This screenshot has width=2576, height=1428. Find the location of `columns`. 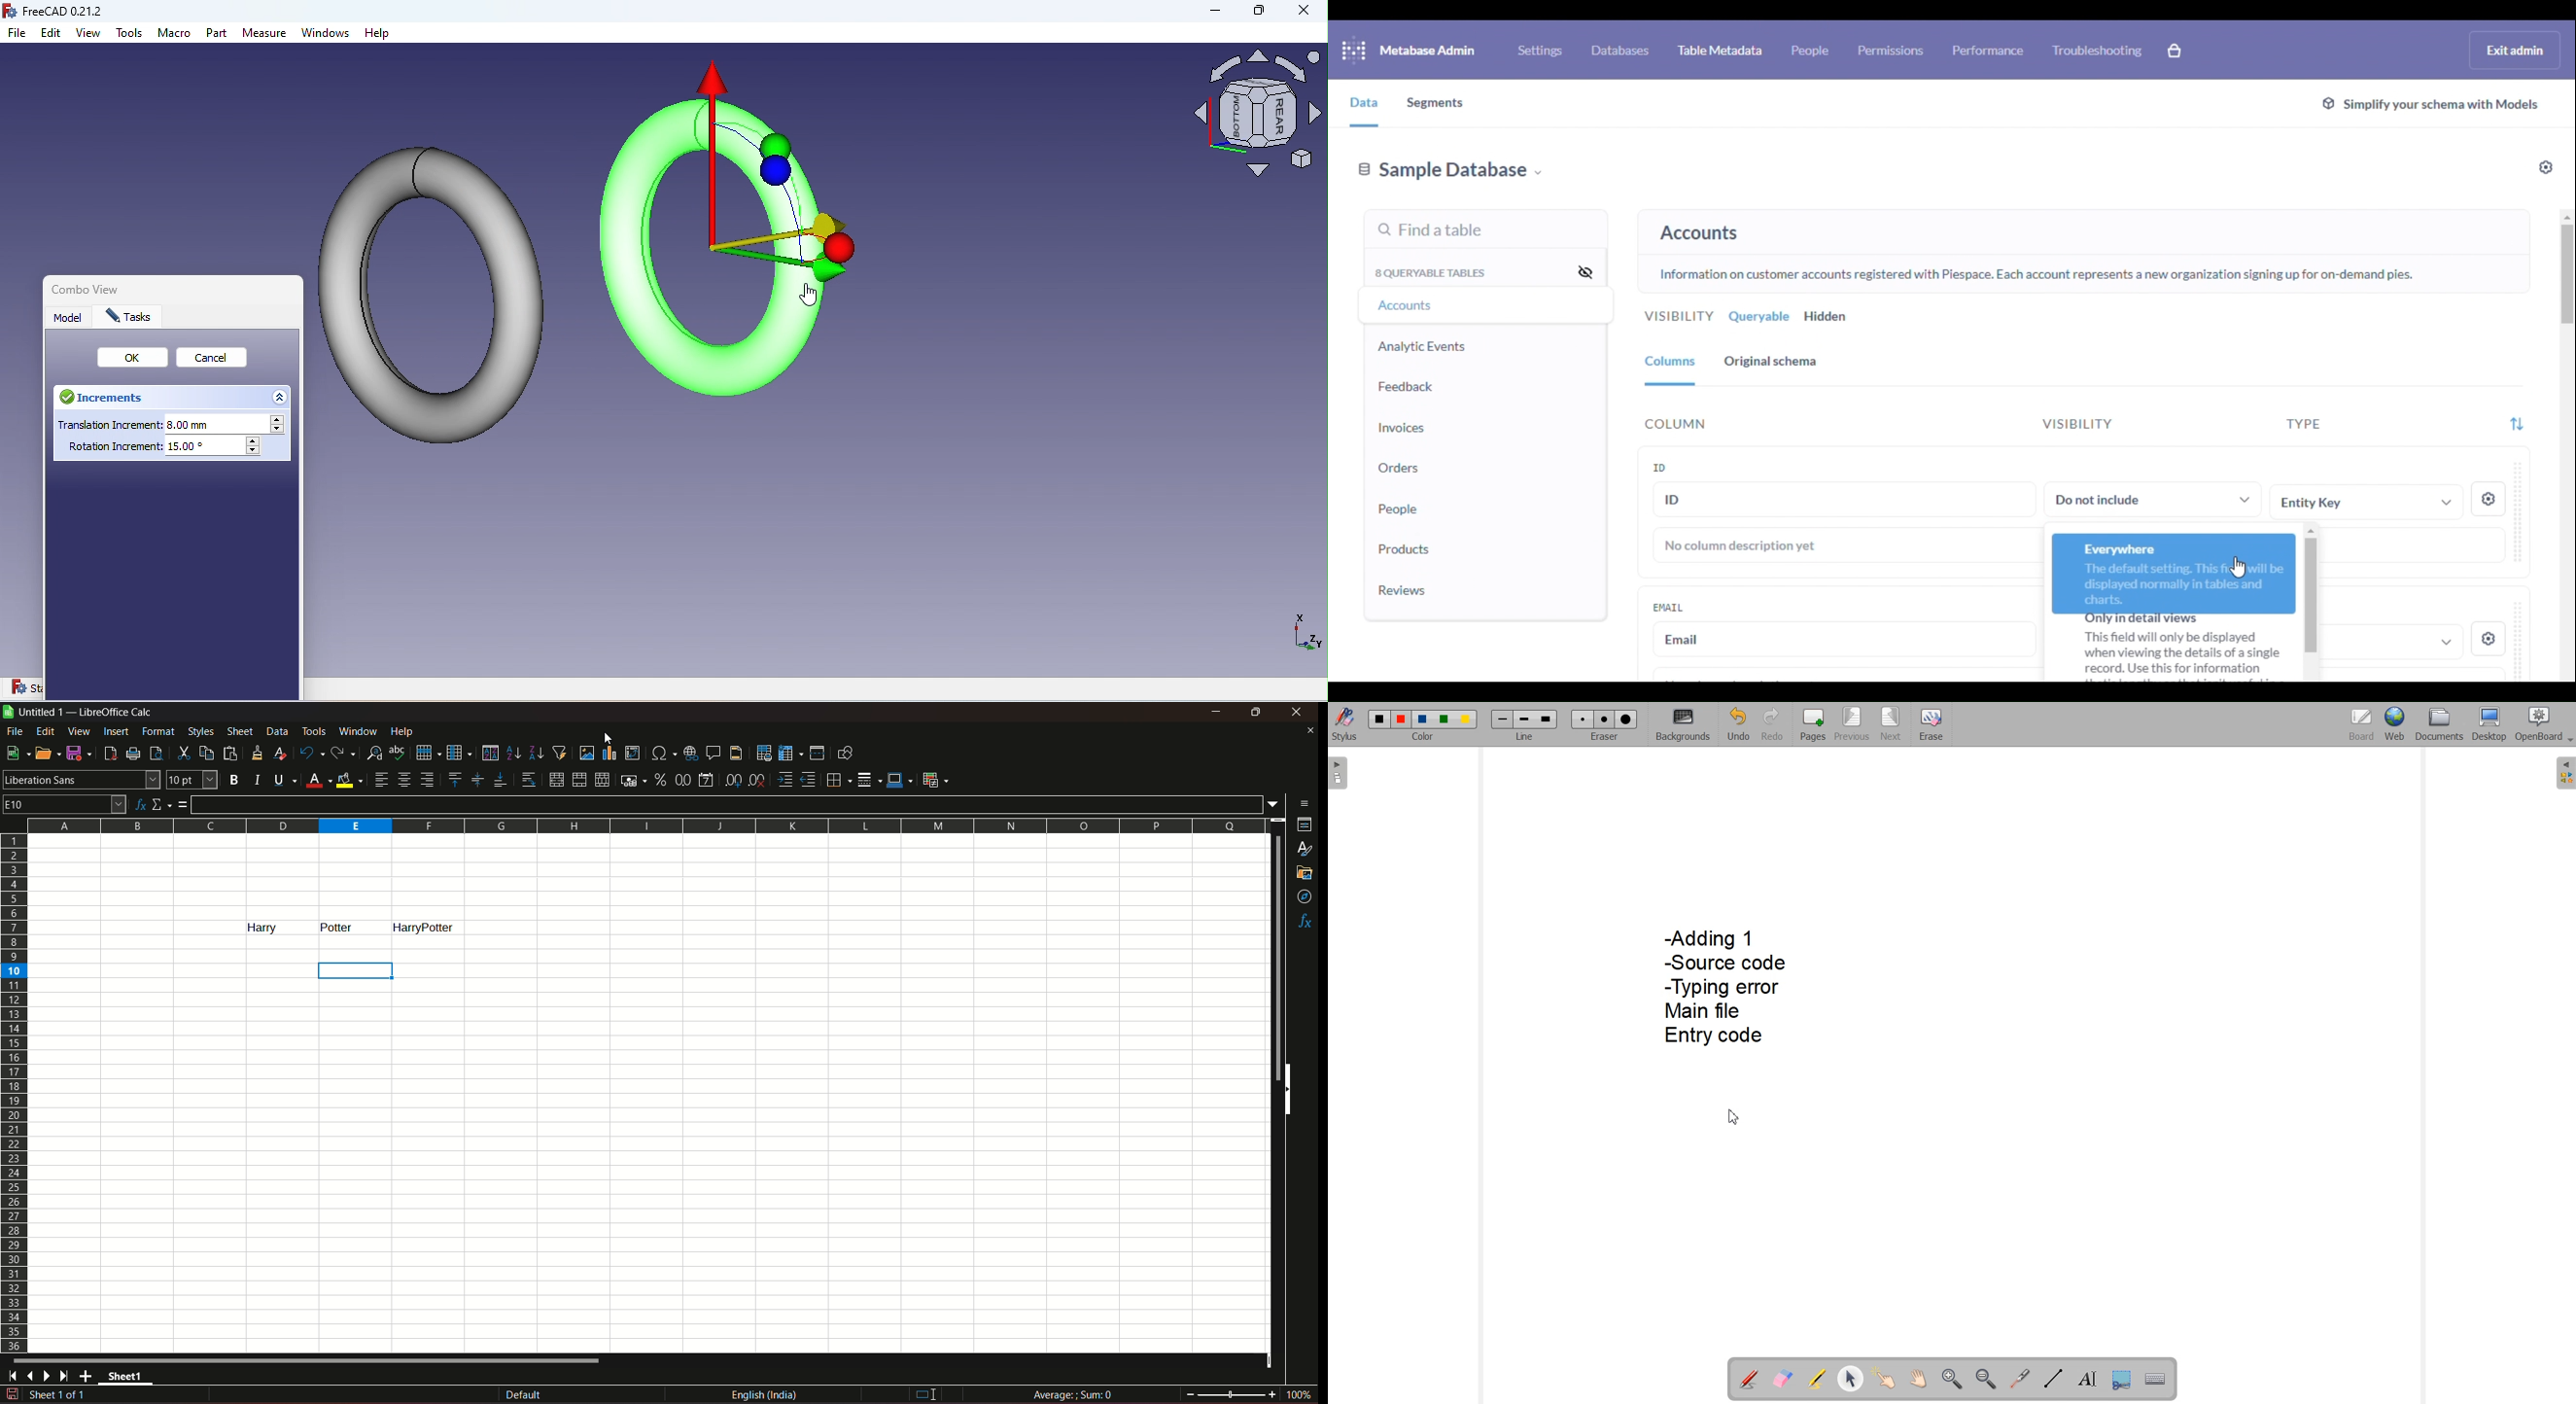

columns is located at coordinates (1671, 363).